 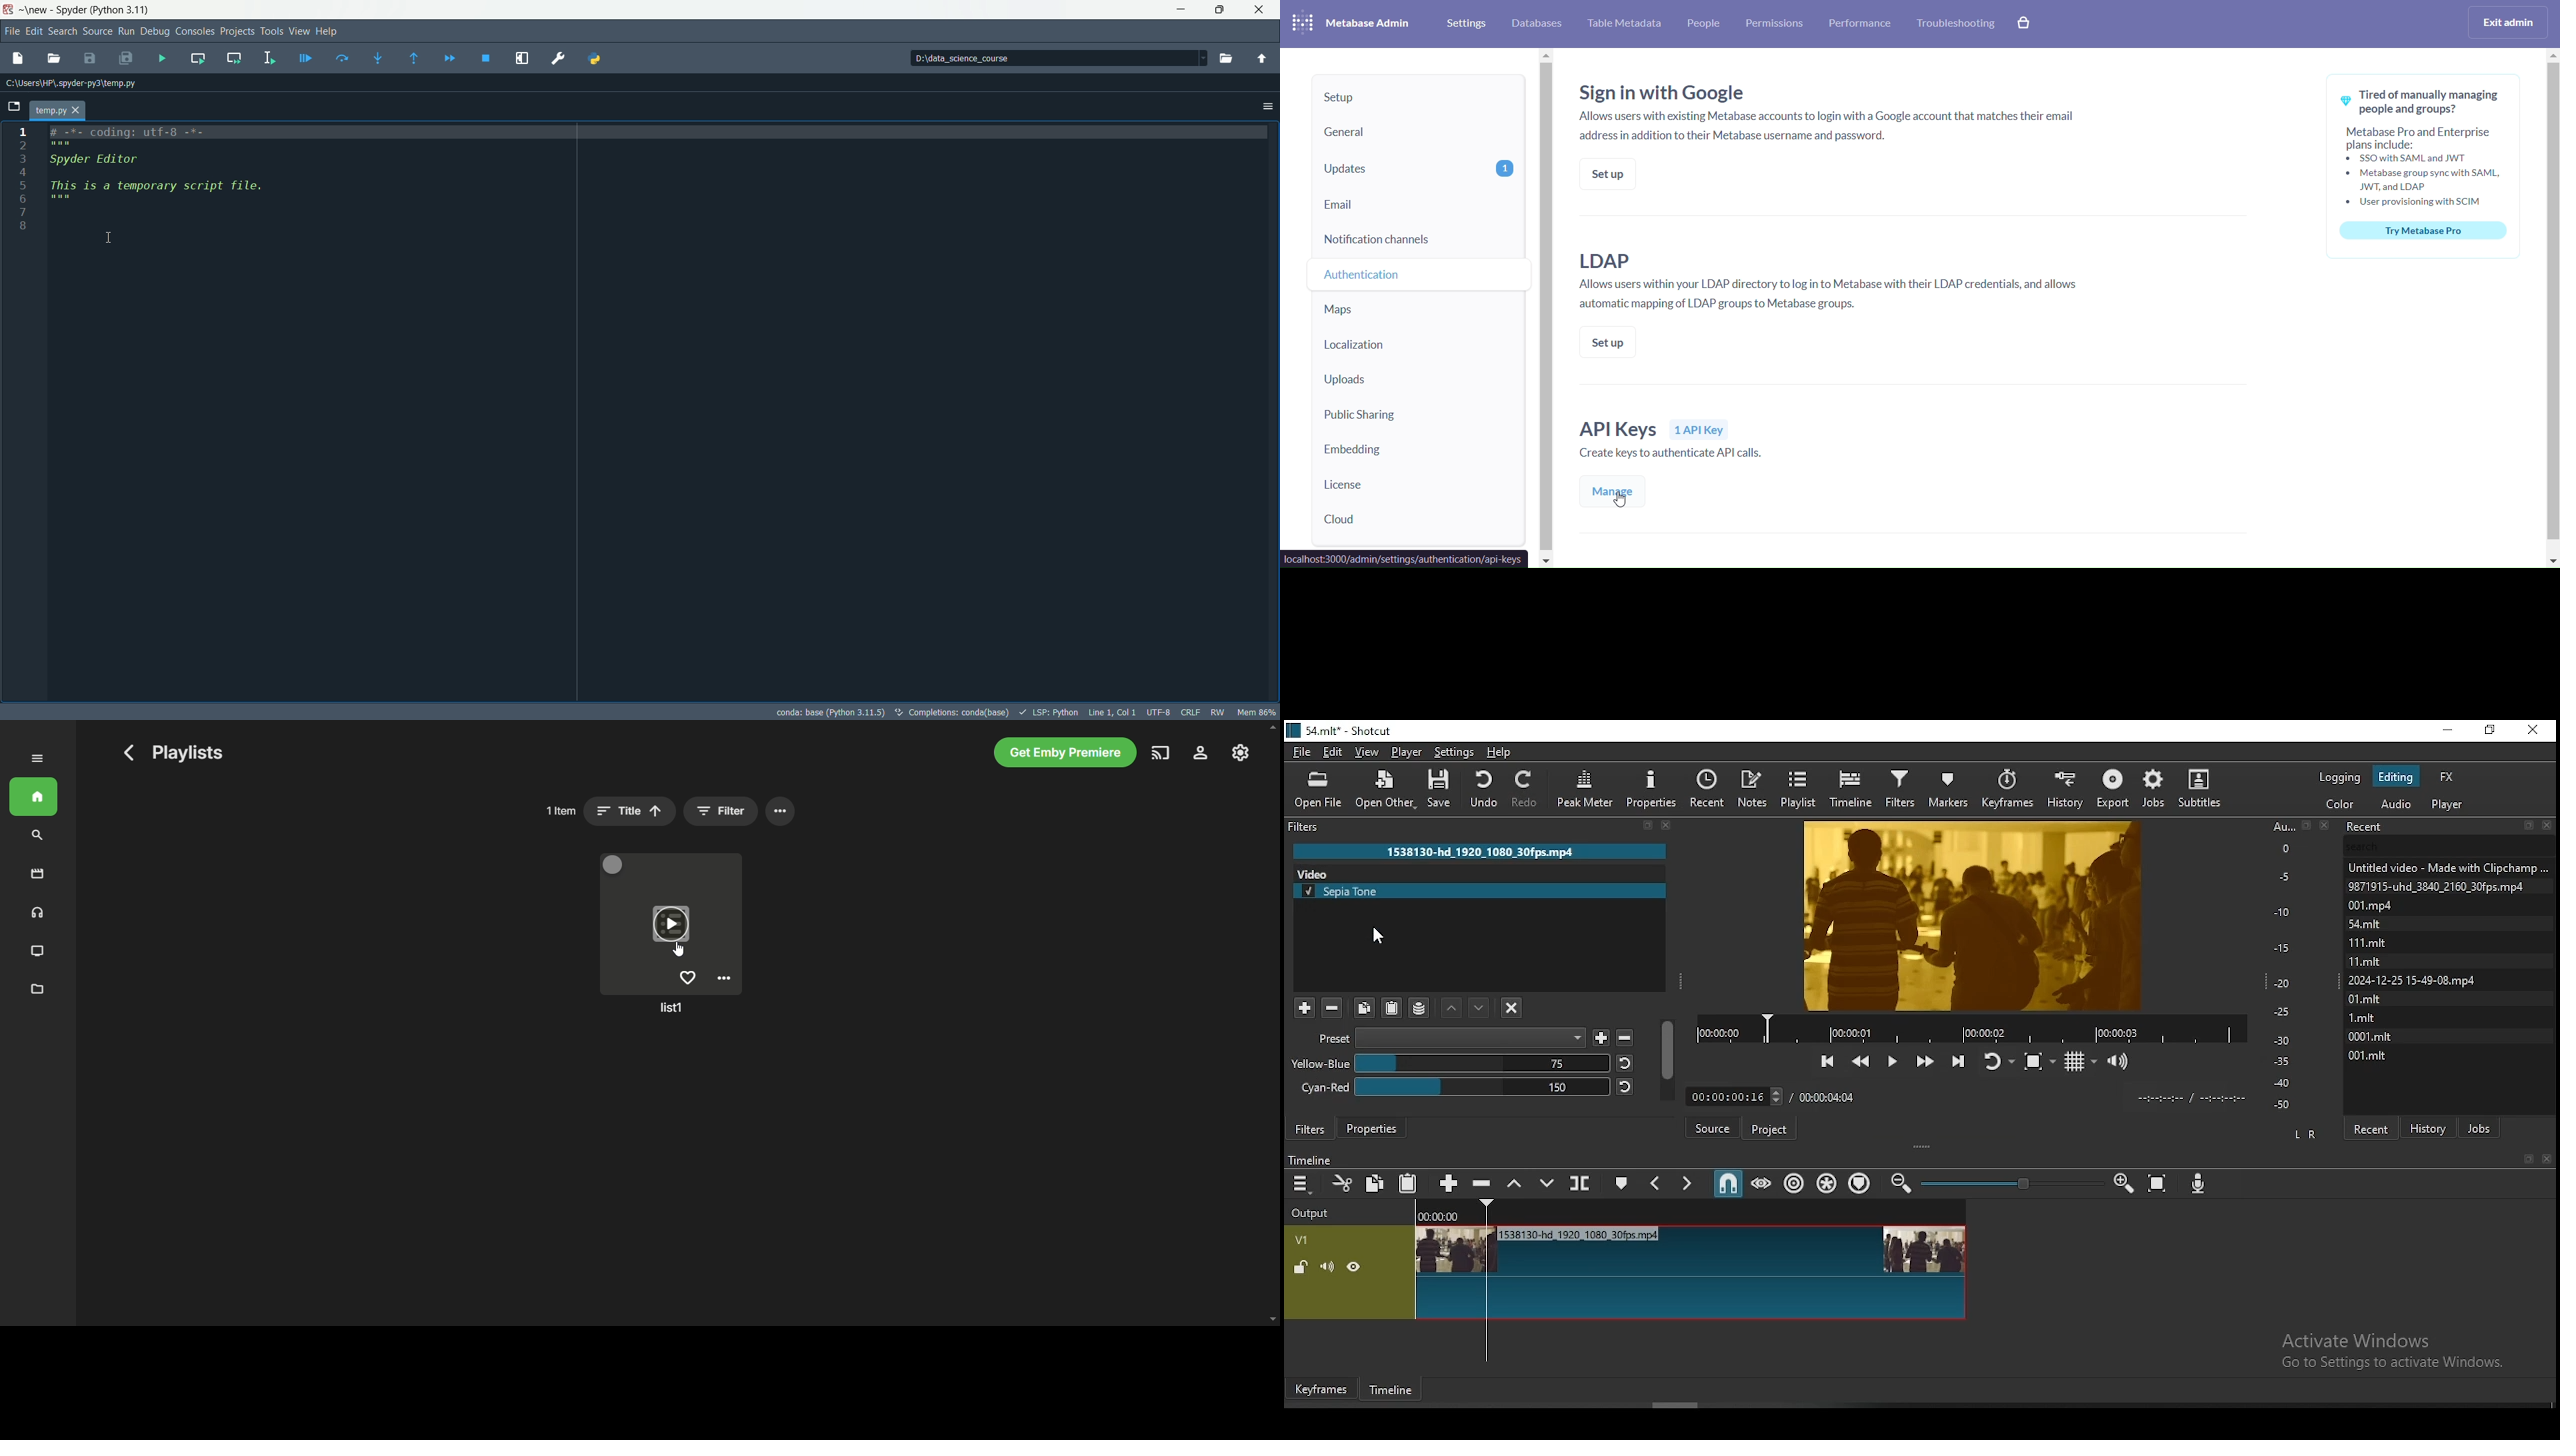 I want to click on recent, so click(x=2372, y=1127).